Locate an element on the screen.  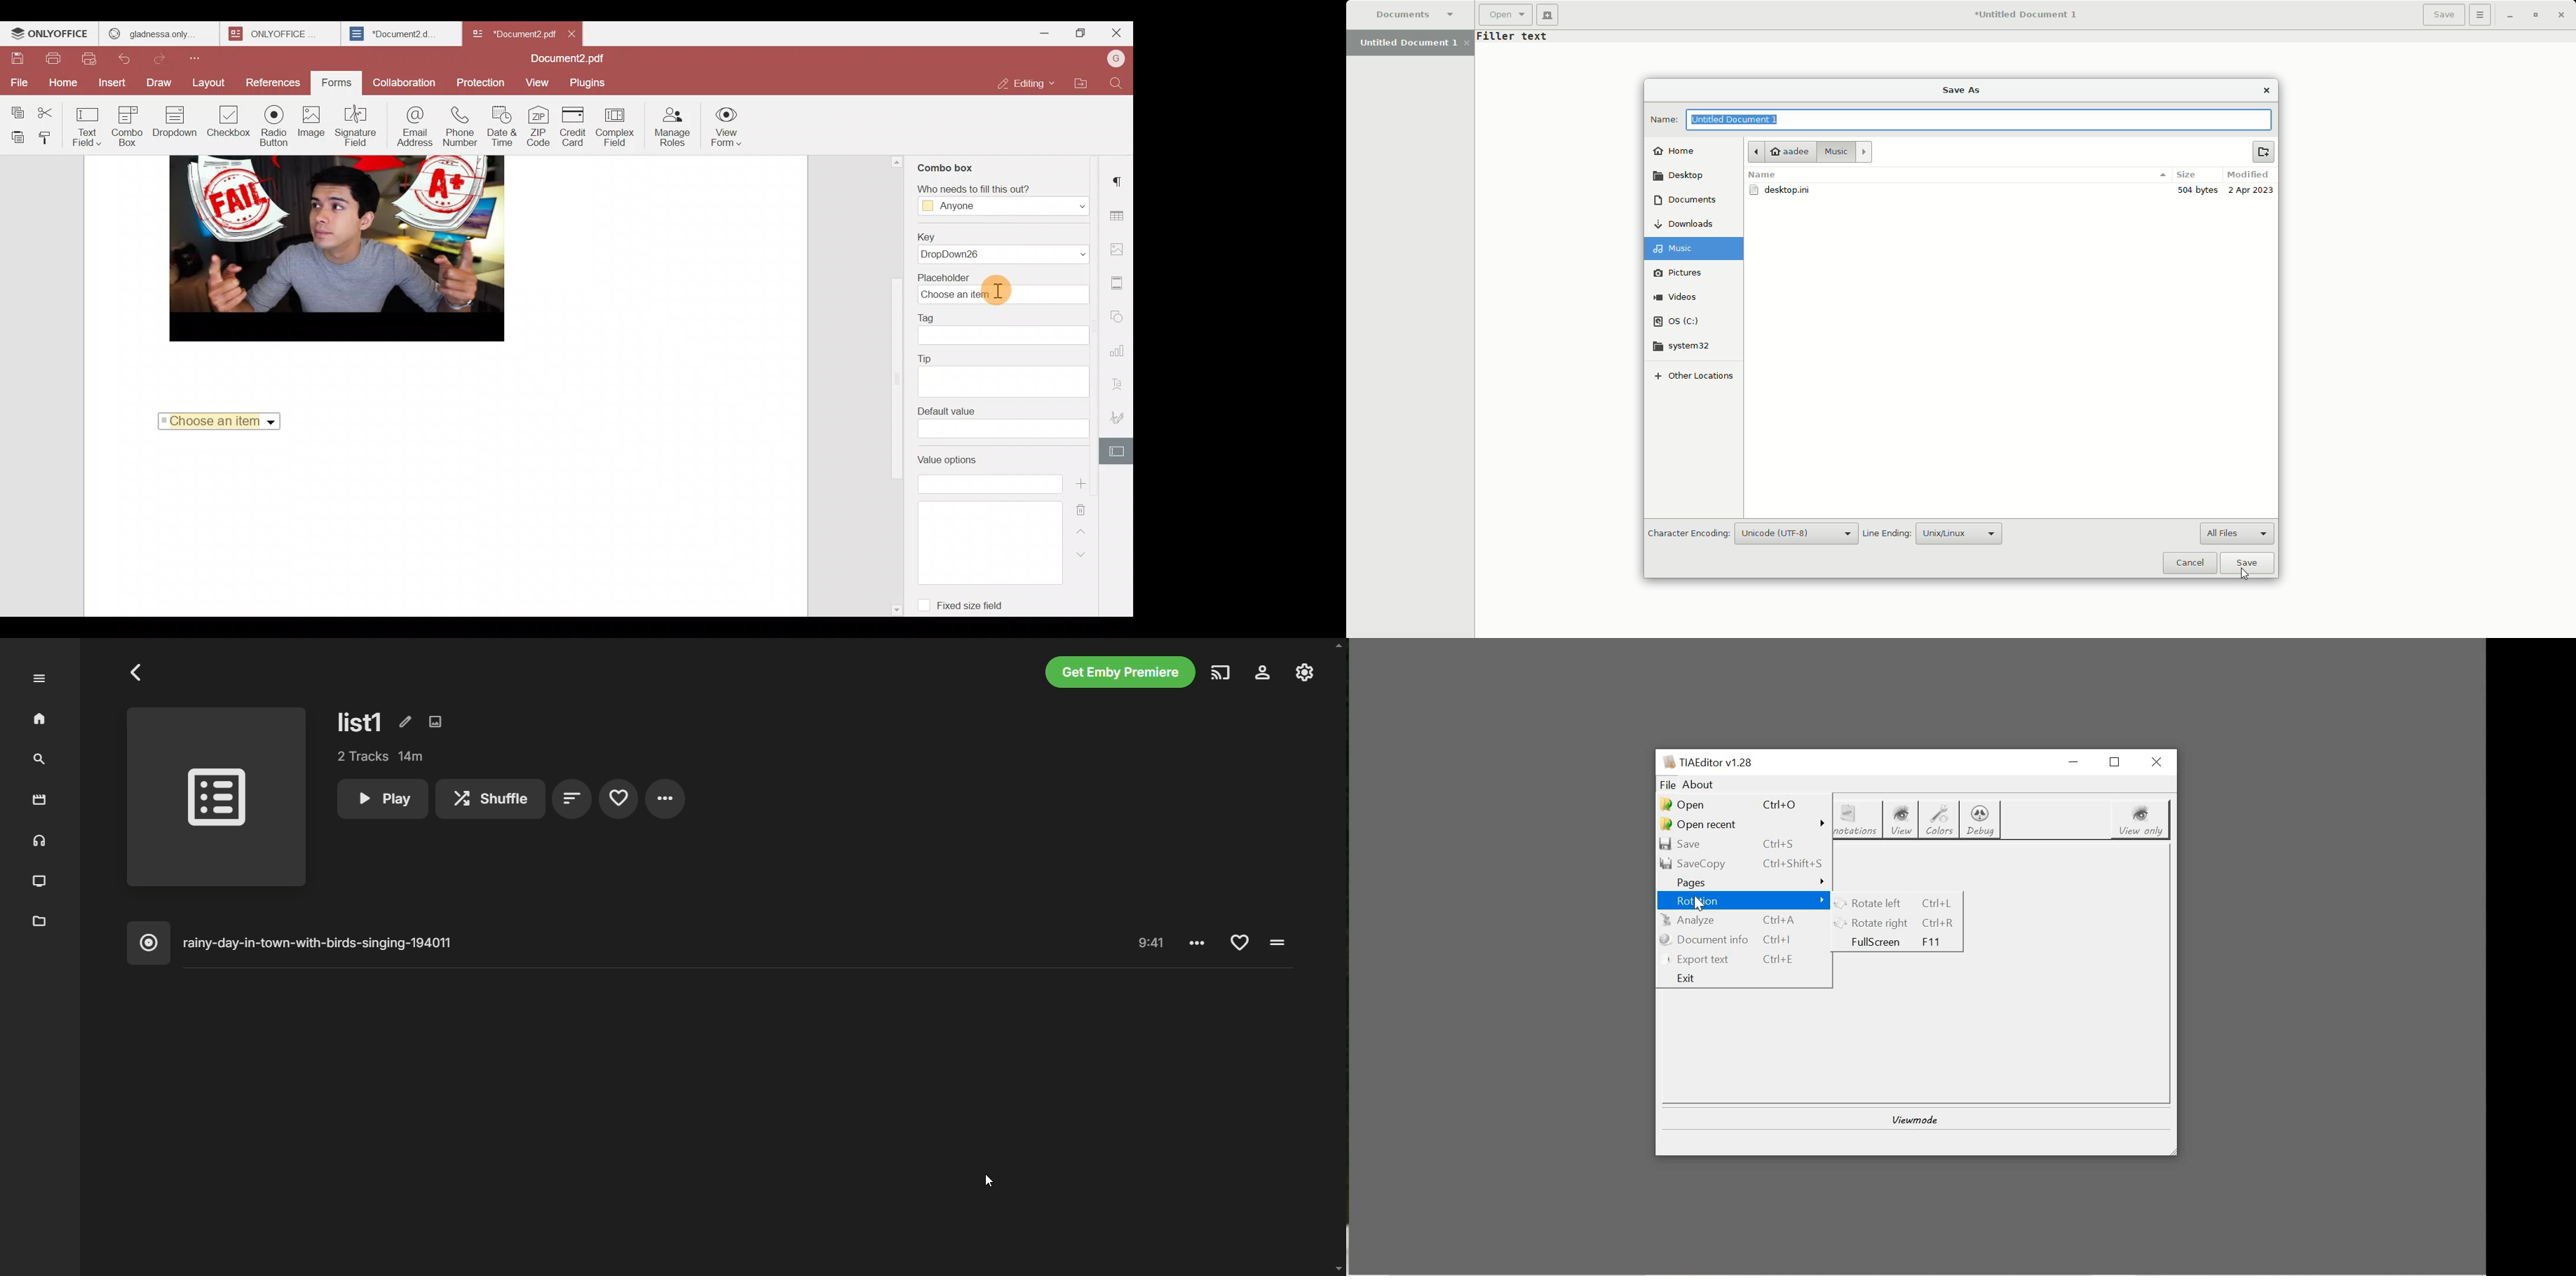
Document2.pdf is located at coordinates (567, 58).